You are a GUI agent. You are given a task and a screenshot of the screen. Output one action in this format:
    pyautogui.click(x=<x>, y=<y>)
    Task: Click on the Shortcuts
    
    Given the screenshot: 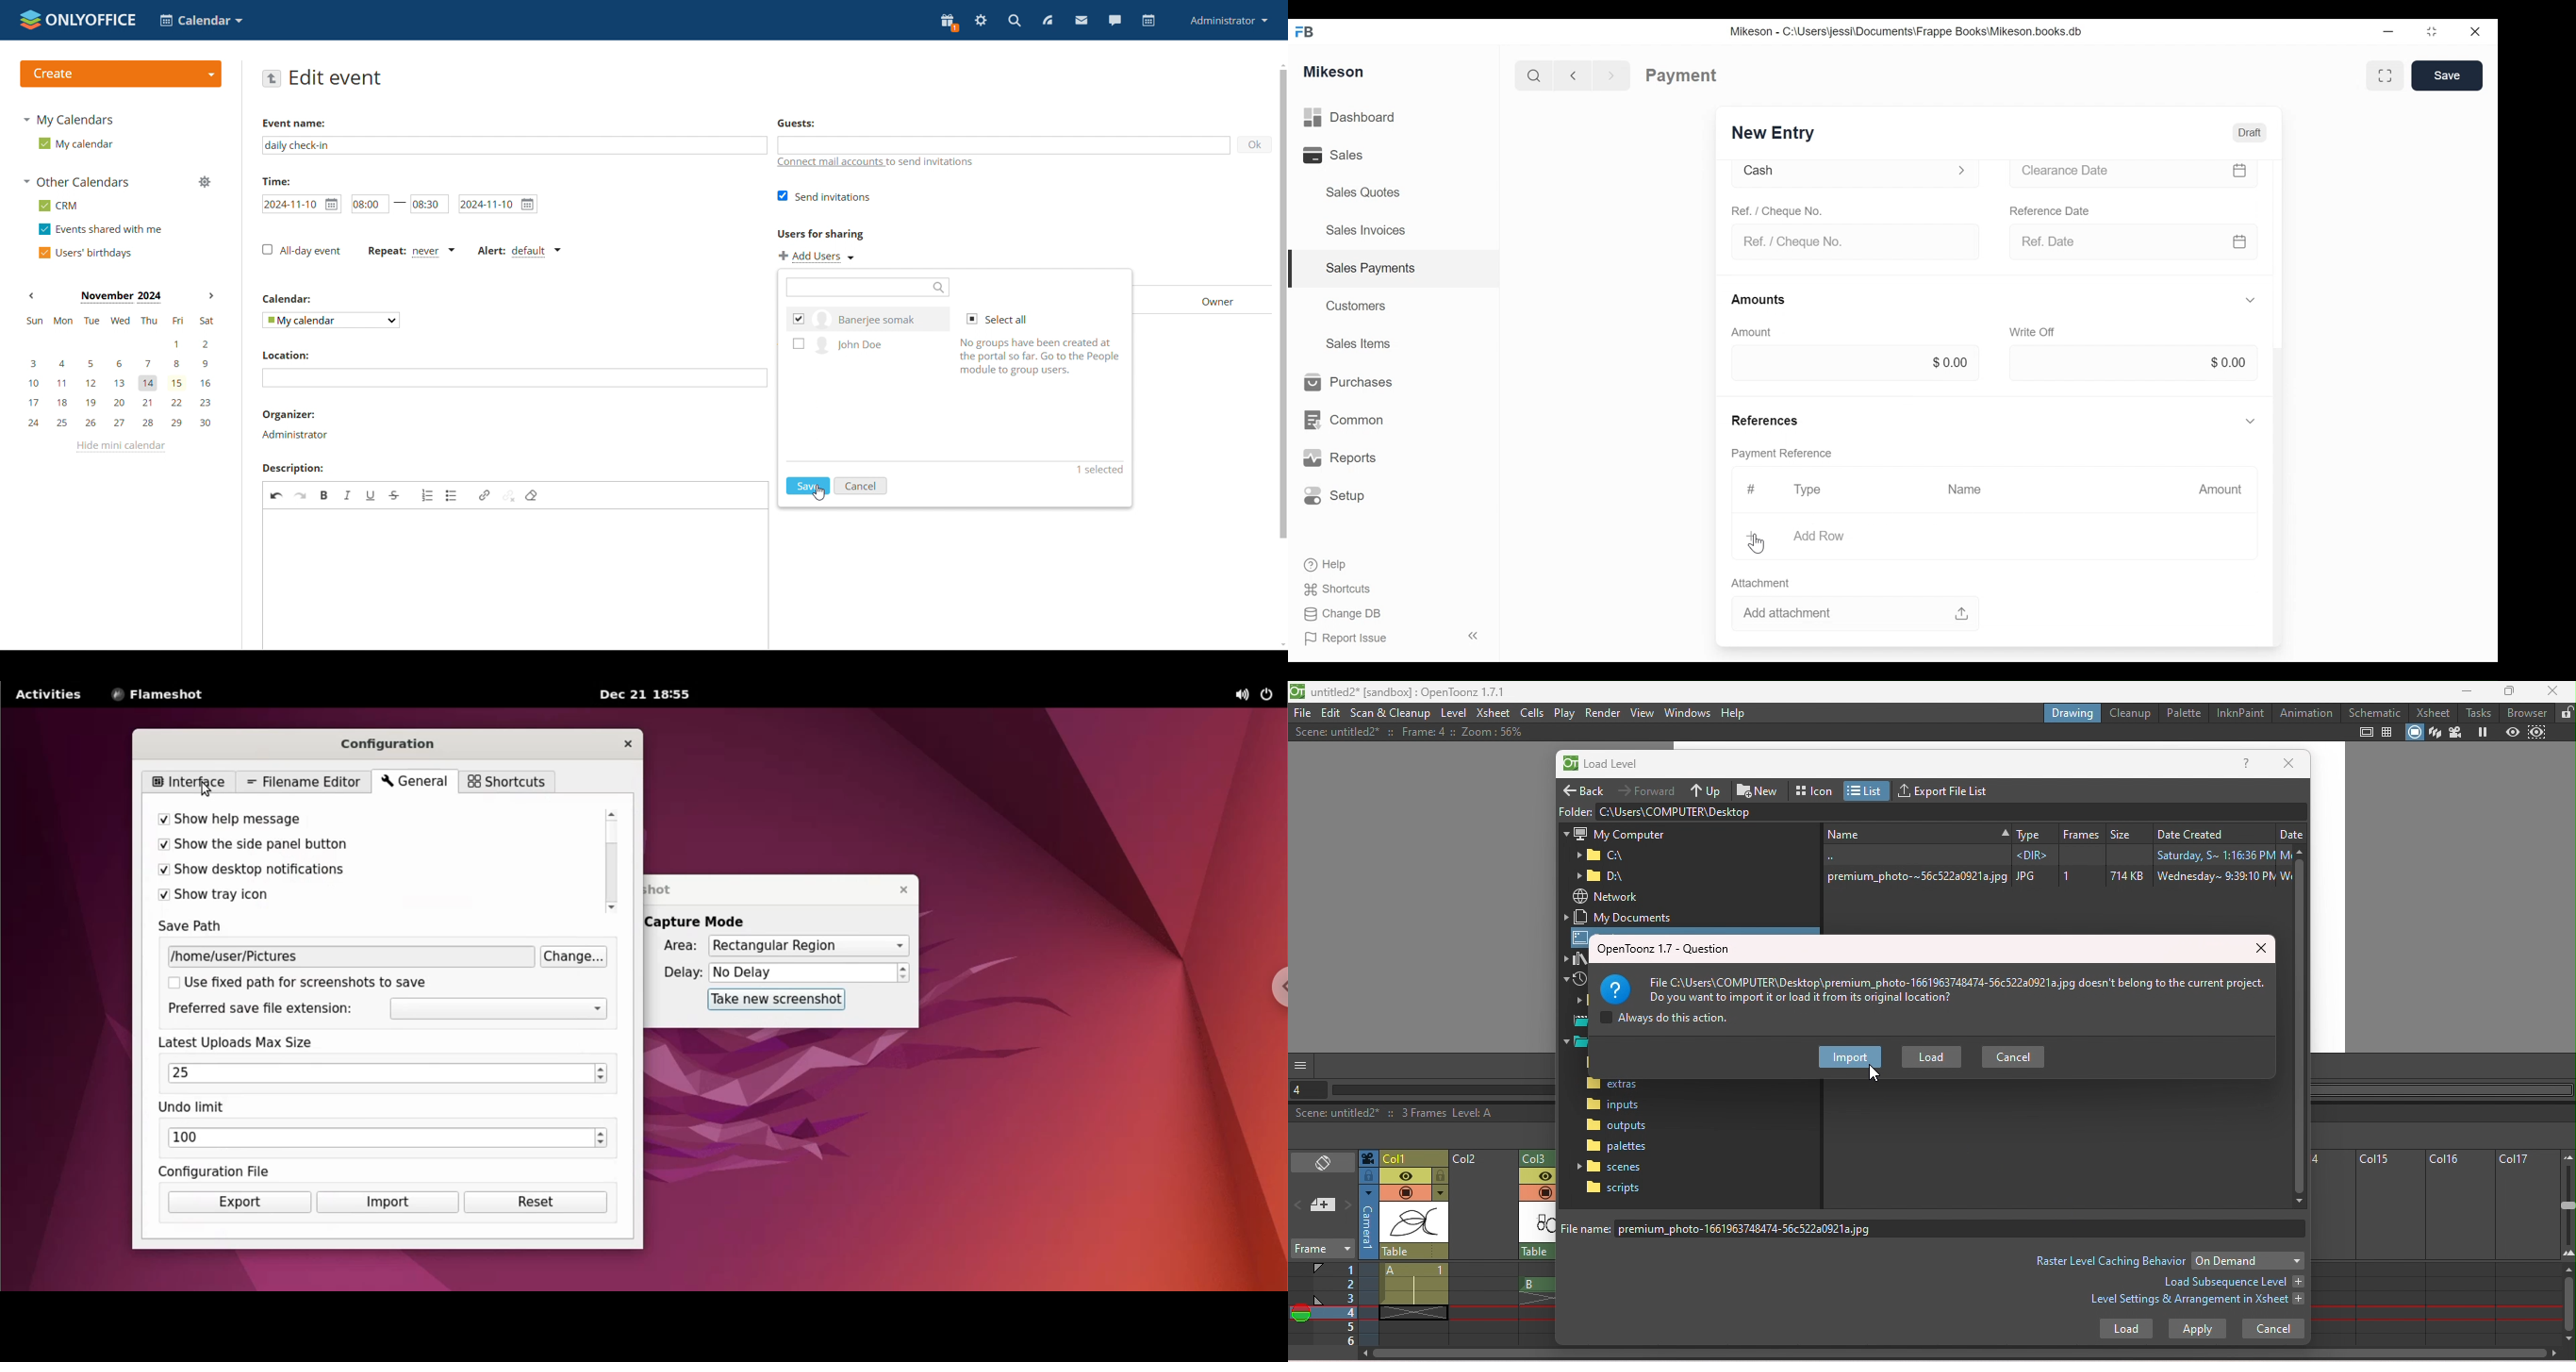 What is the action you would take?
    pyautogui.click(x=1343, y=586)
    